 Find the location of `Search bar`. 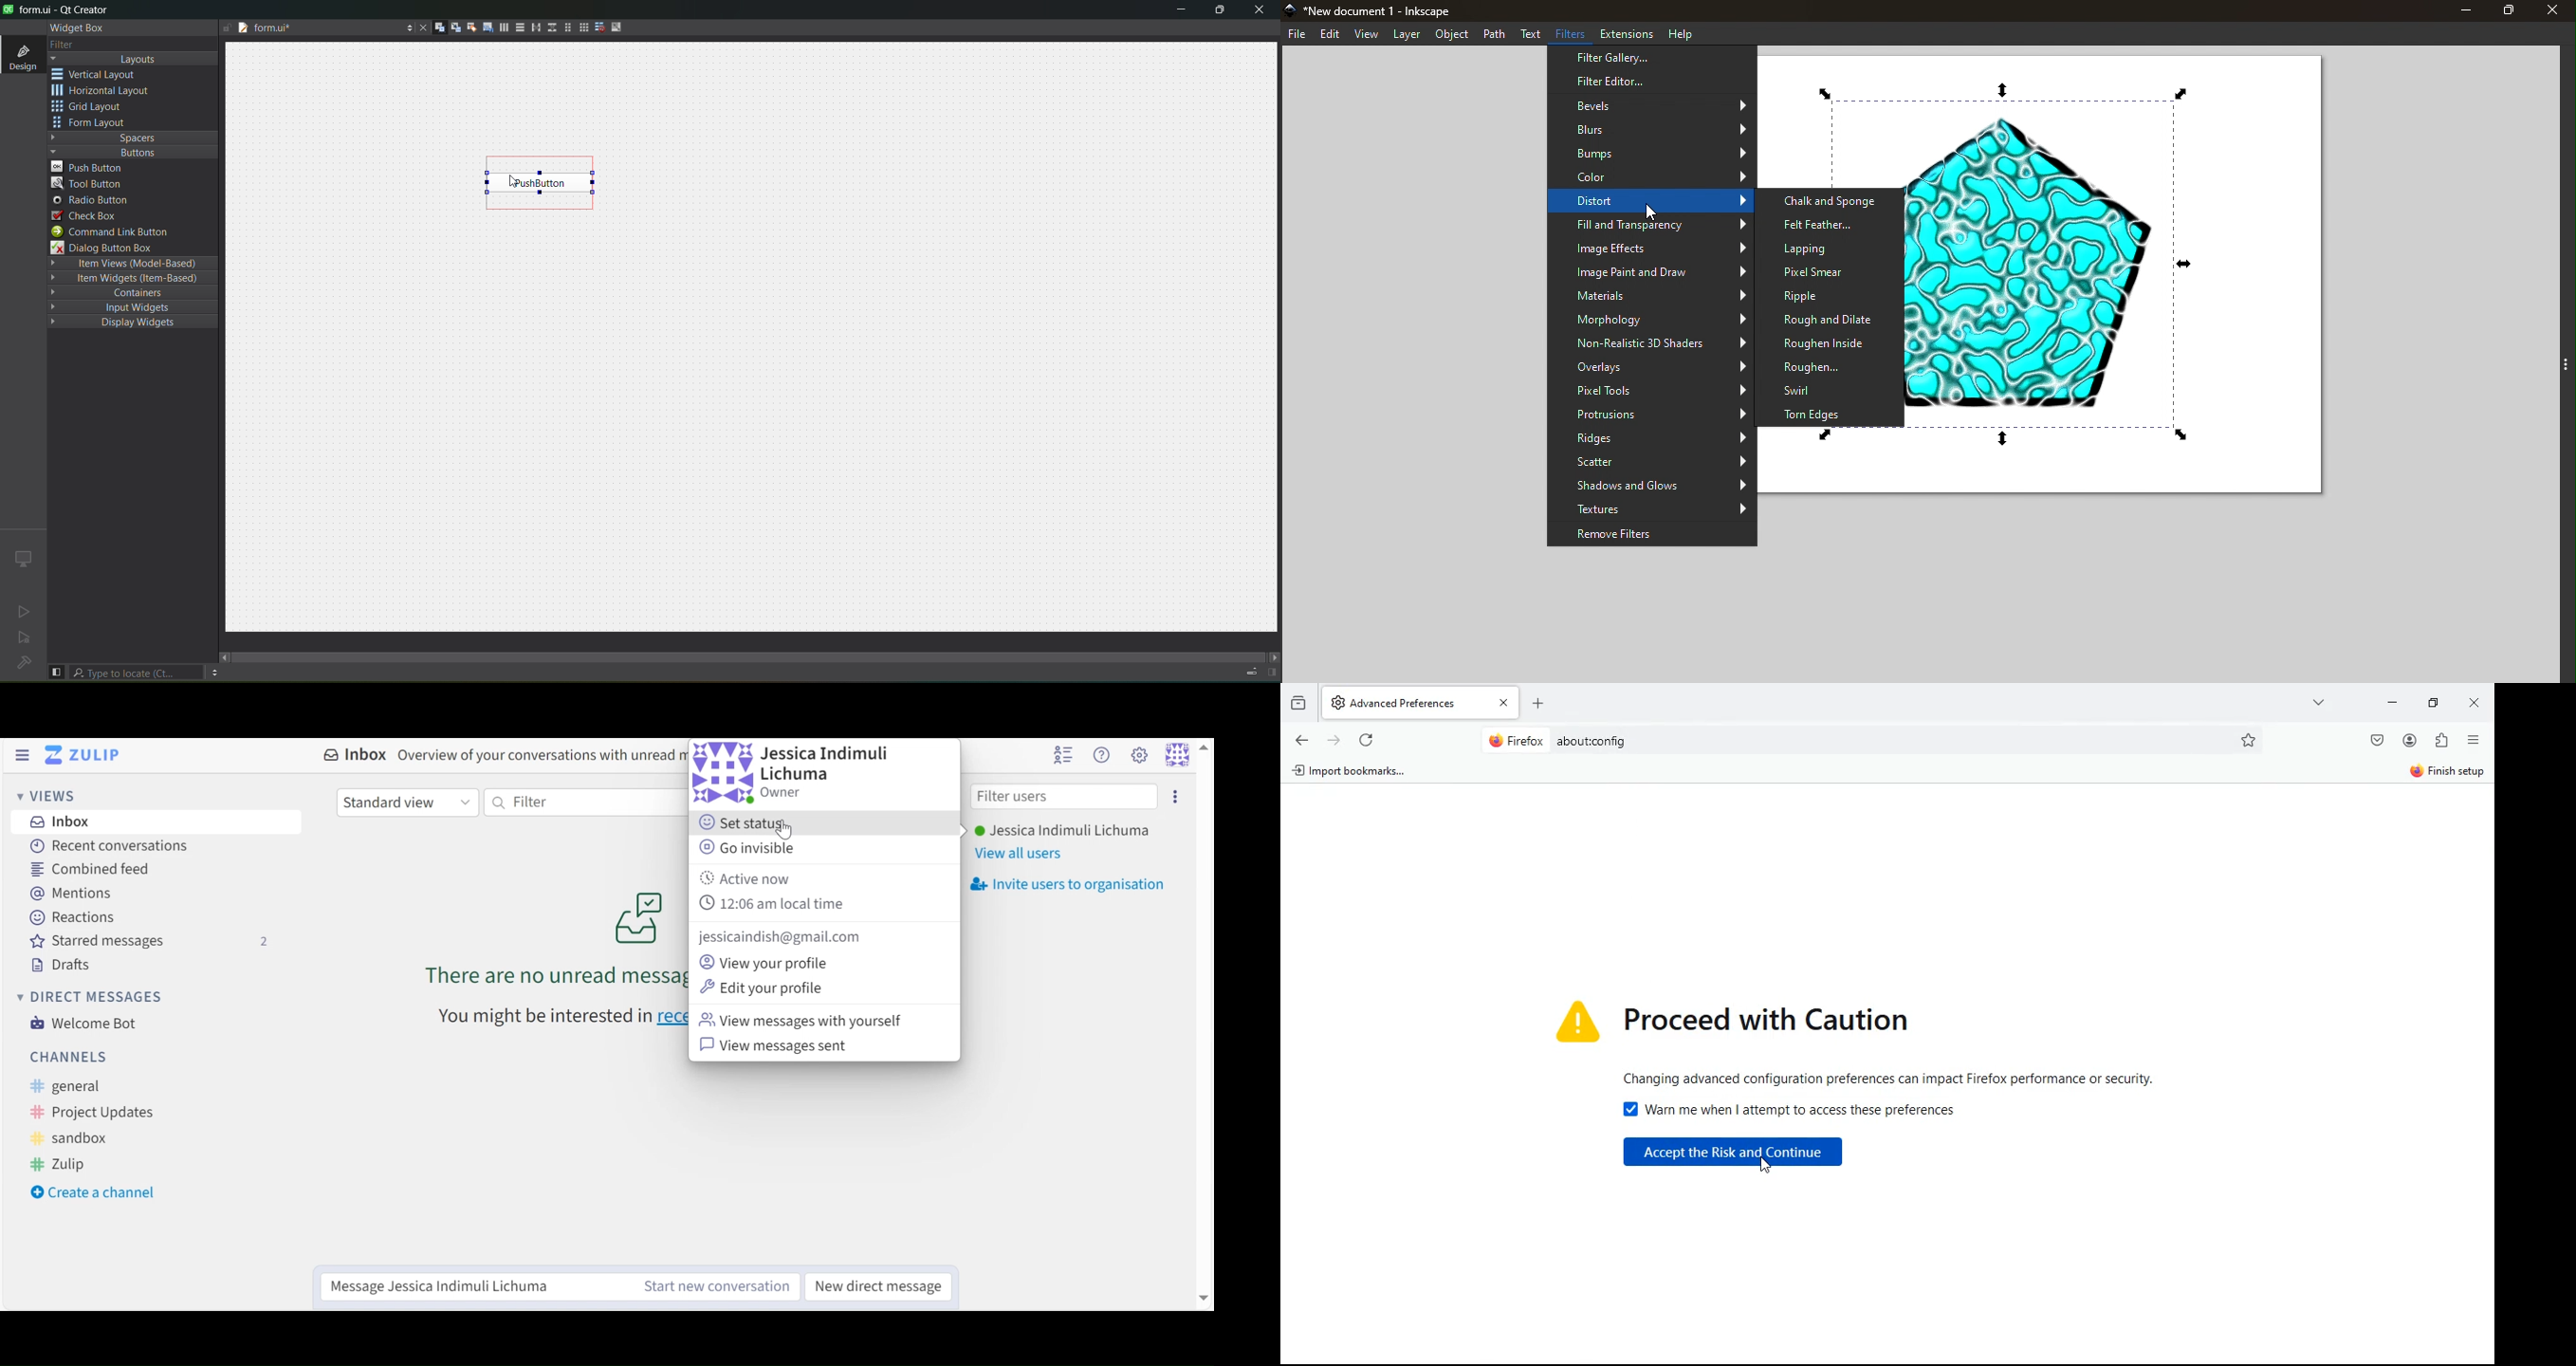

Search bar is located at coordinates (1865, 741).